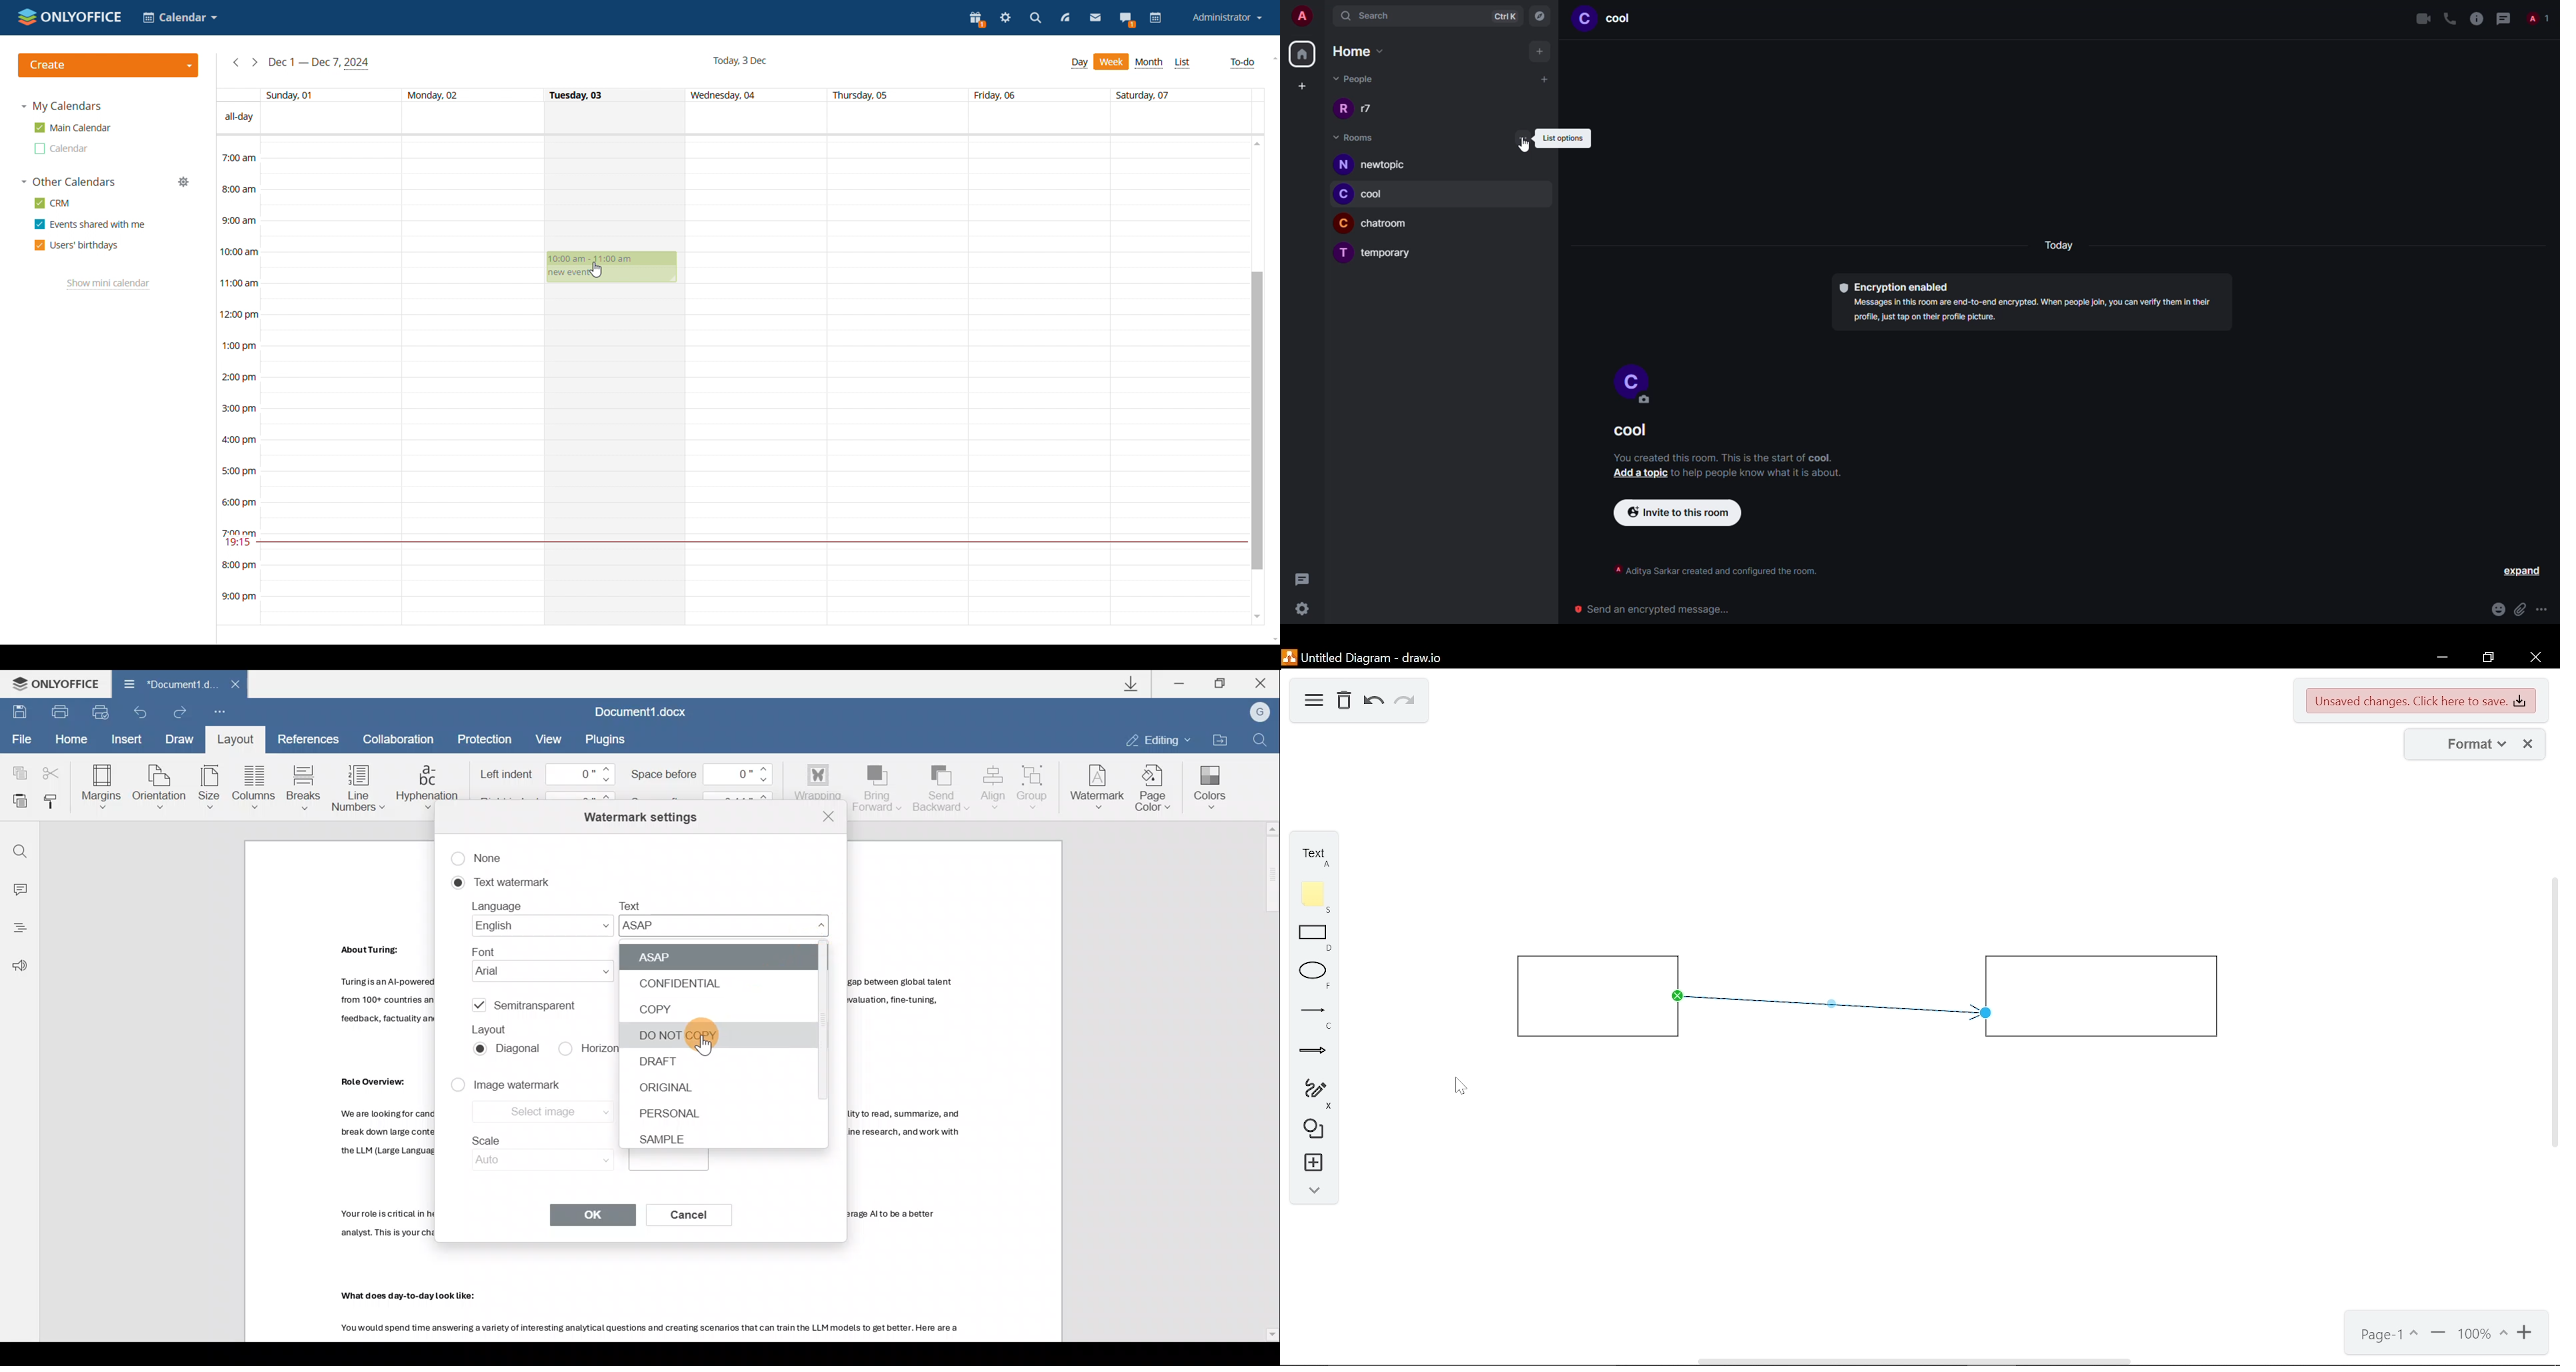 This screenshot has height=1372, width=2576. Describe the element at coordinates (2489, 658) in the screenshot. I see `restore down` at that location.